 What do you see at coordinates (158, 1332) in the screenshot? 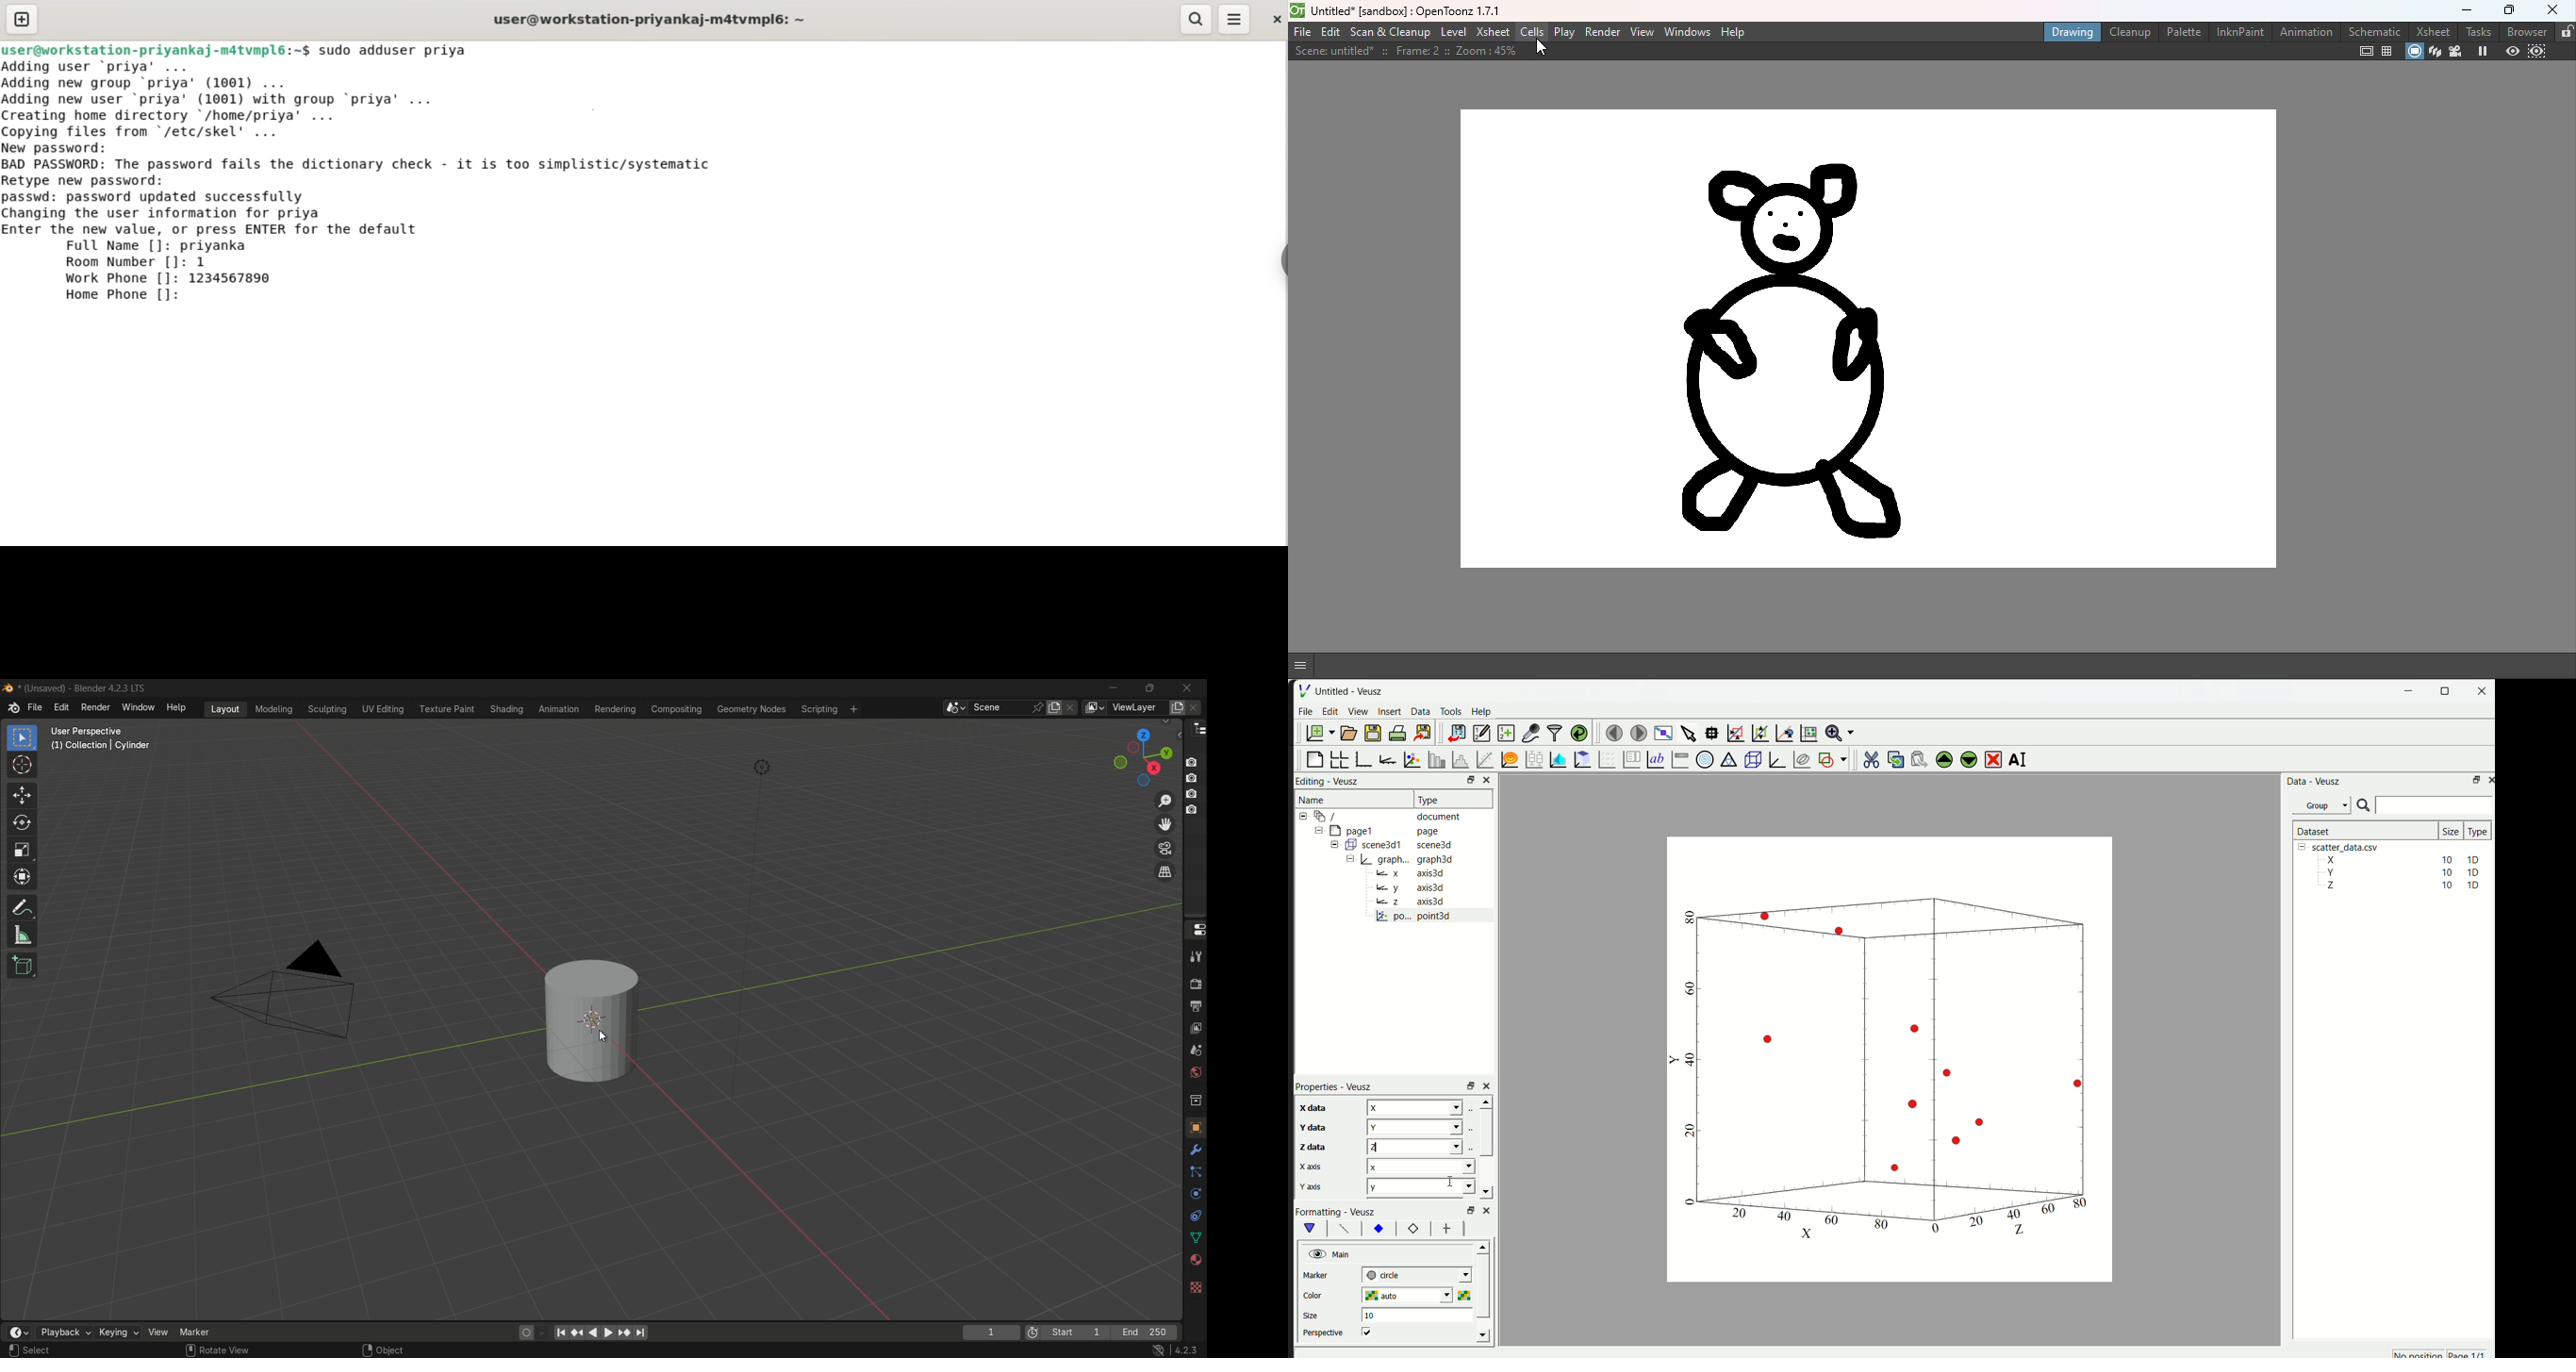
I see `view` at bounding box center [158, 1332].